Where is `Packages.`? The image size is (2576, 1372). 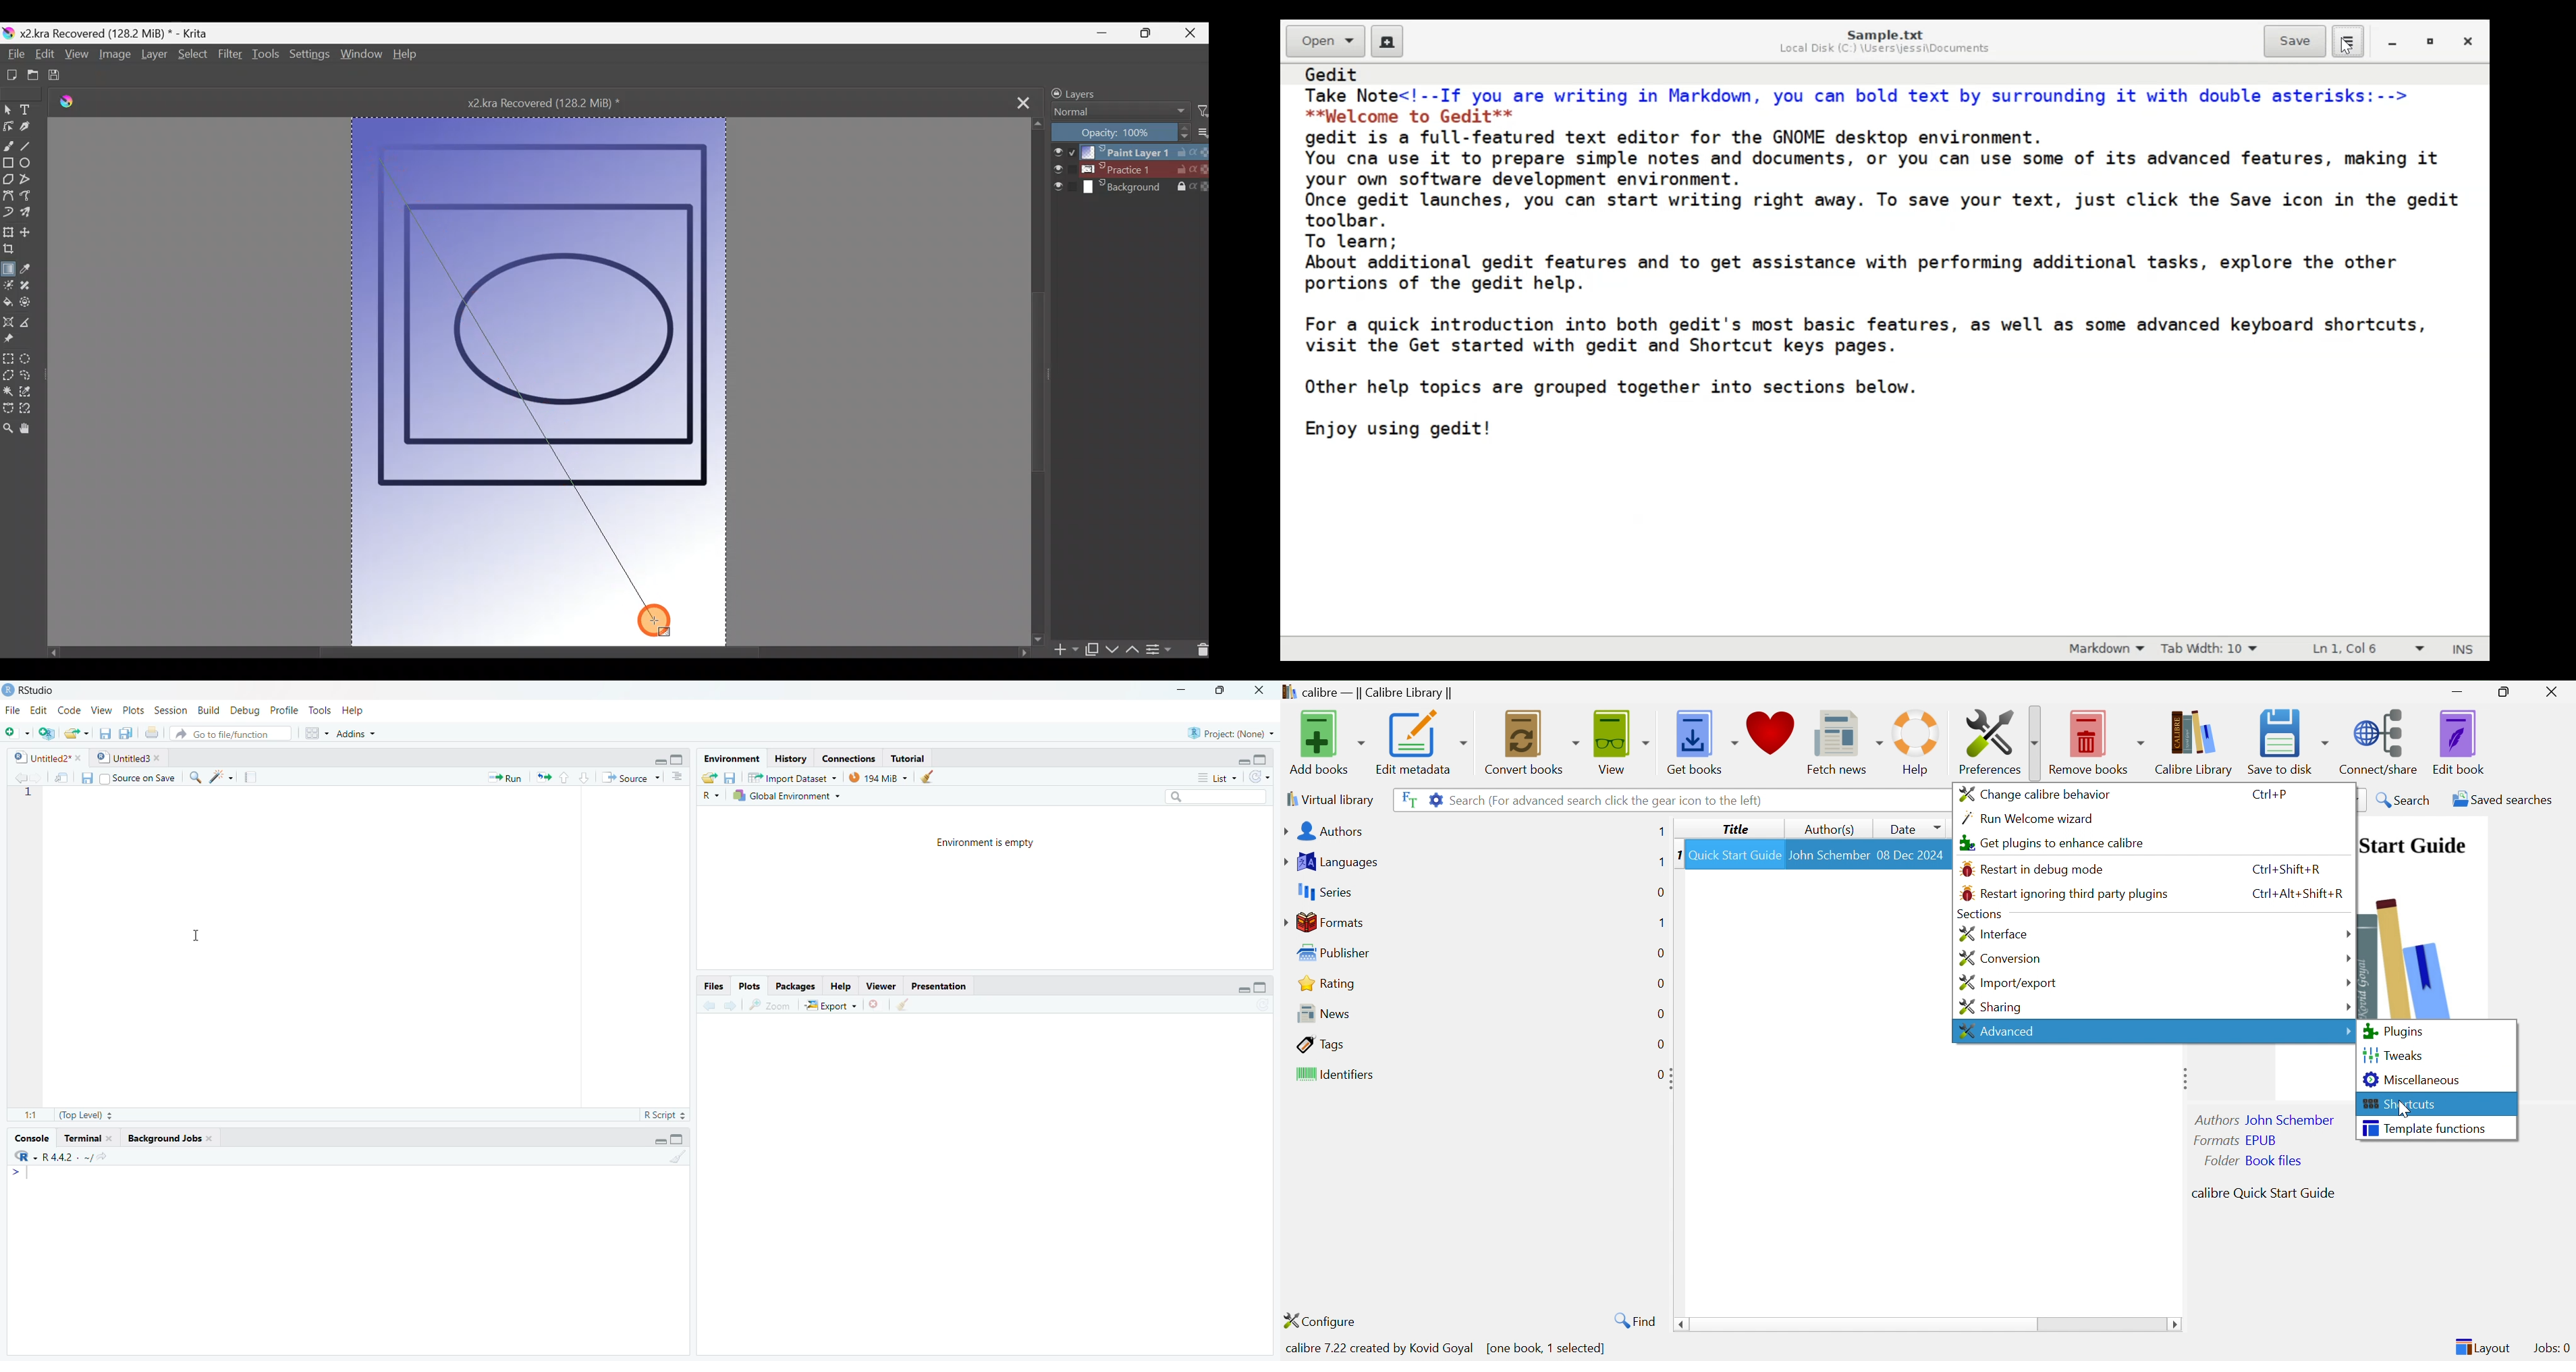
Packages. is located at coordinates (796, 987).